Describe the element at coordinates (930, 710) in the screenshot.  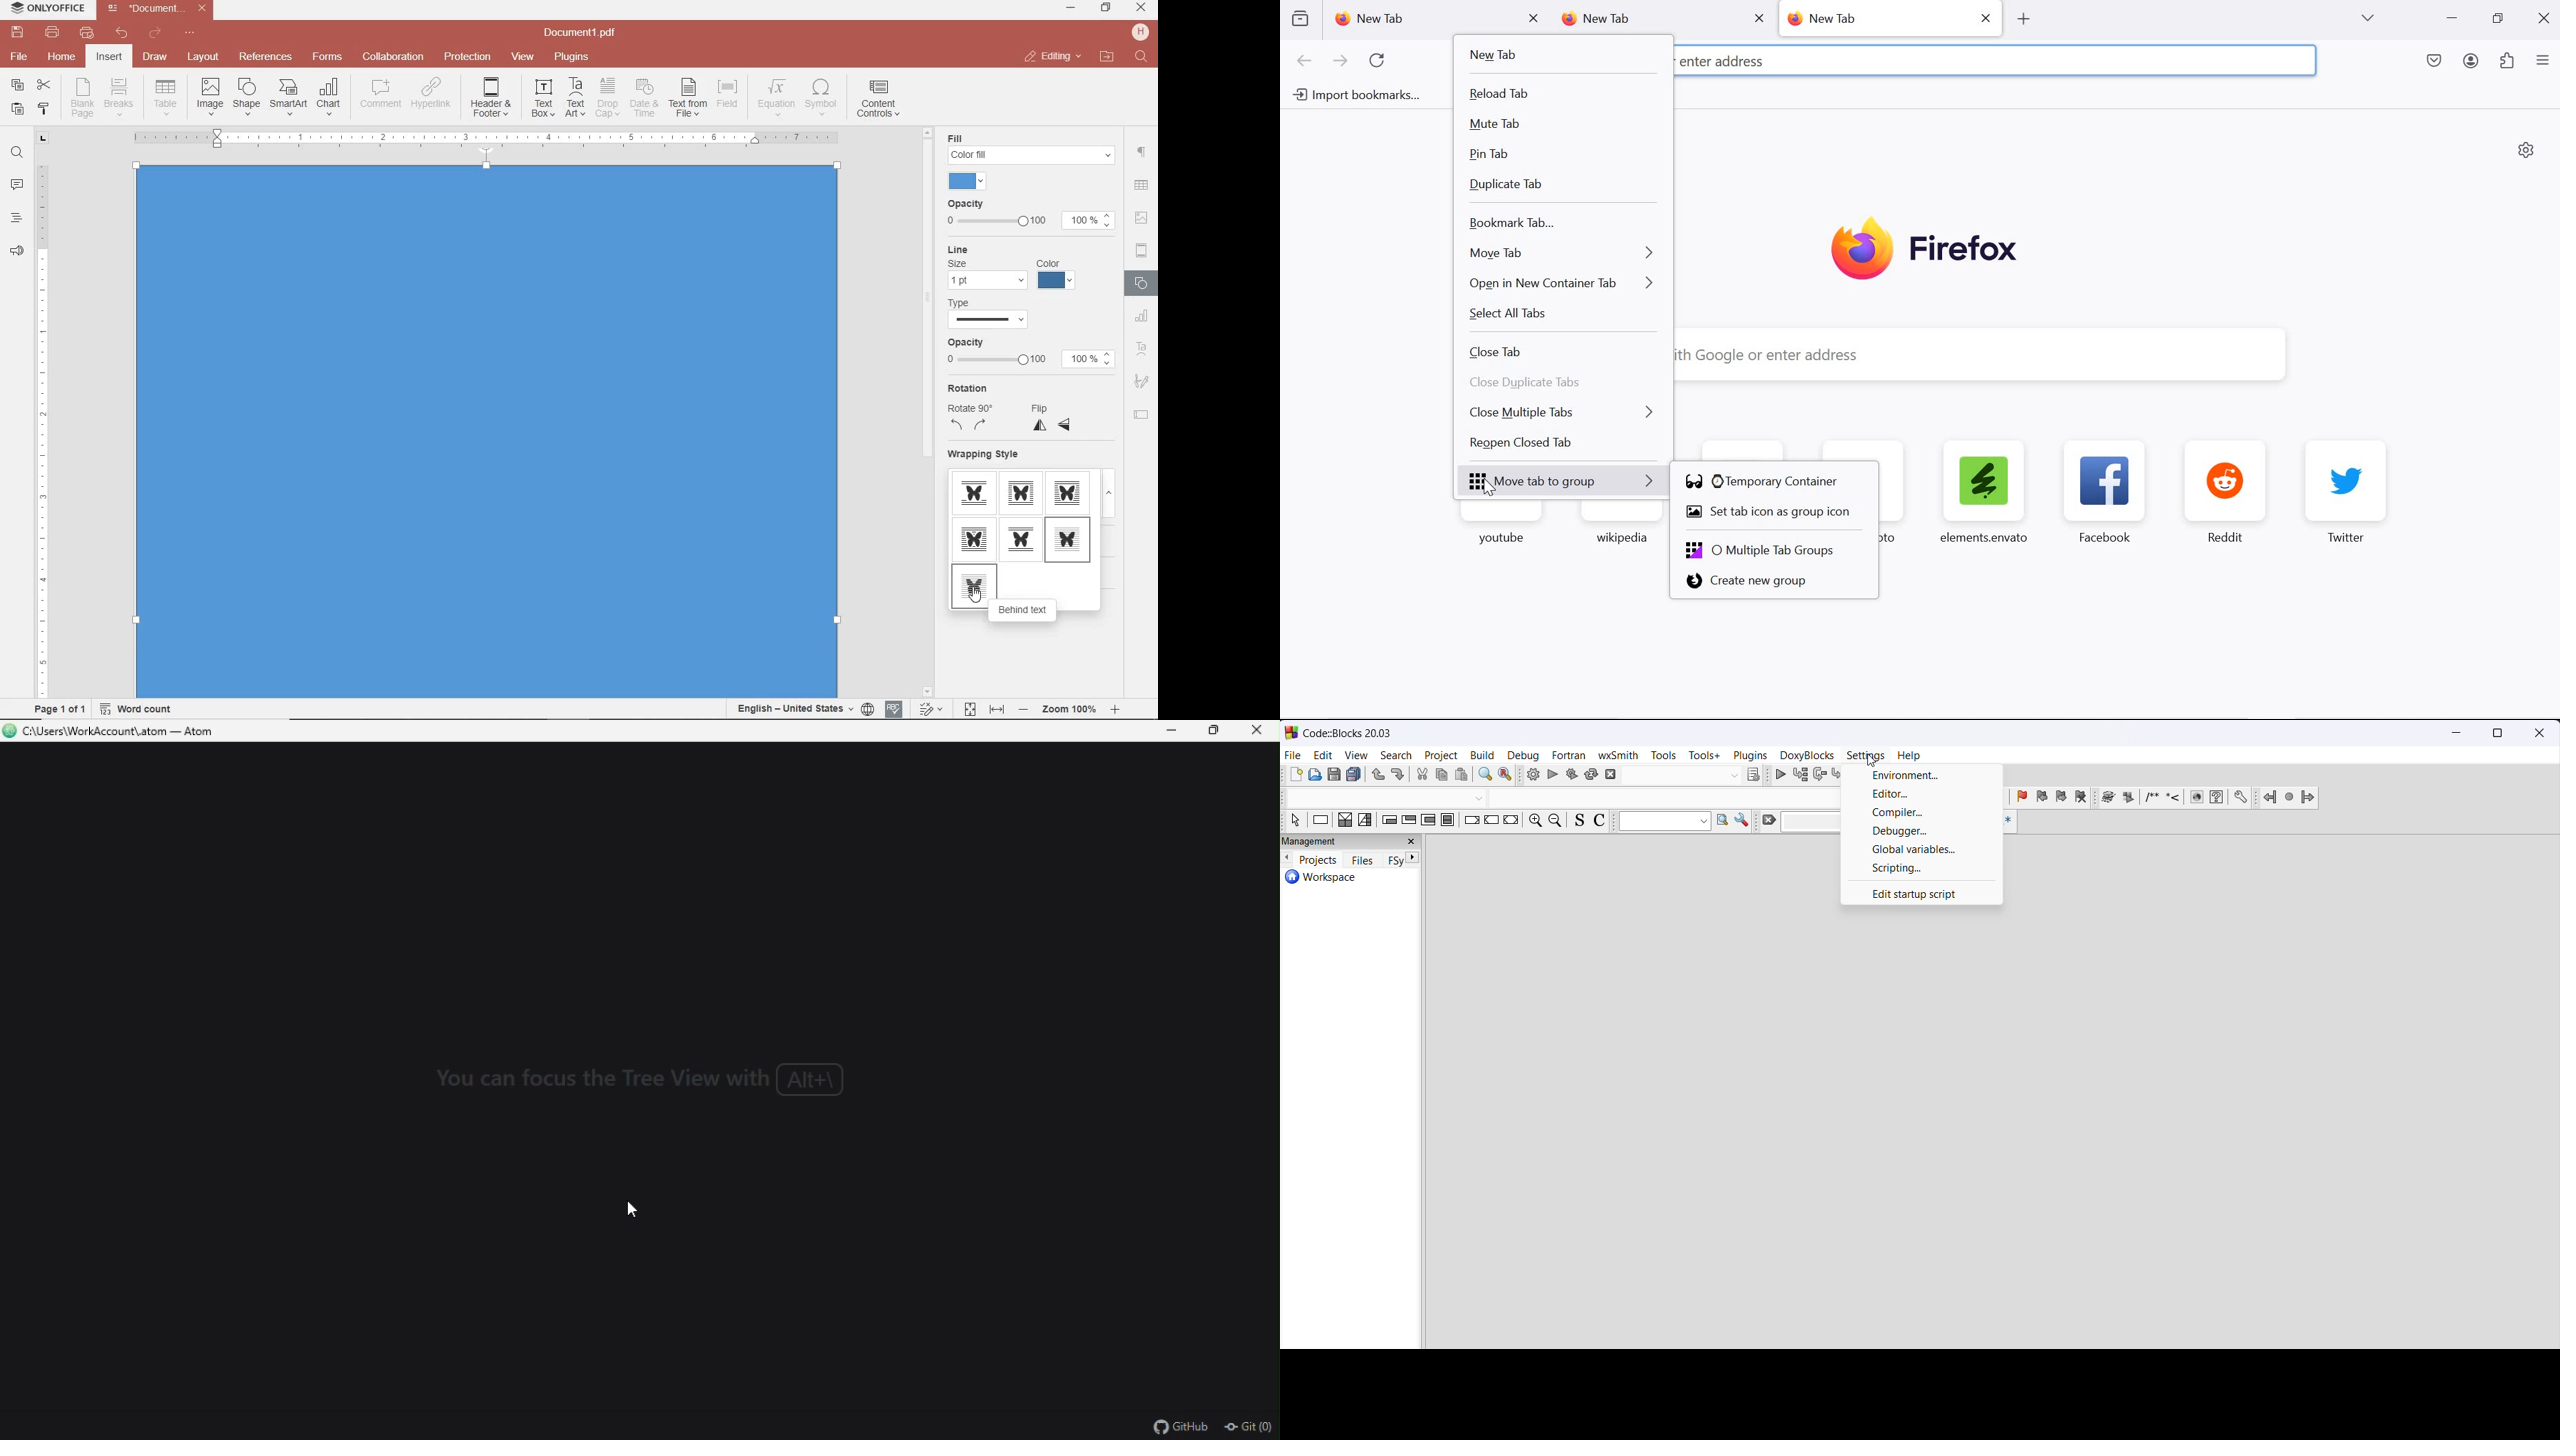
I see `track change` at that location.